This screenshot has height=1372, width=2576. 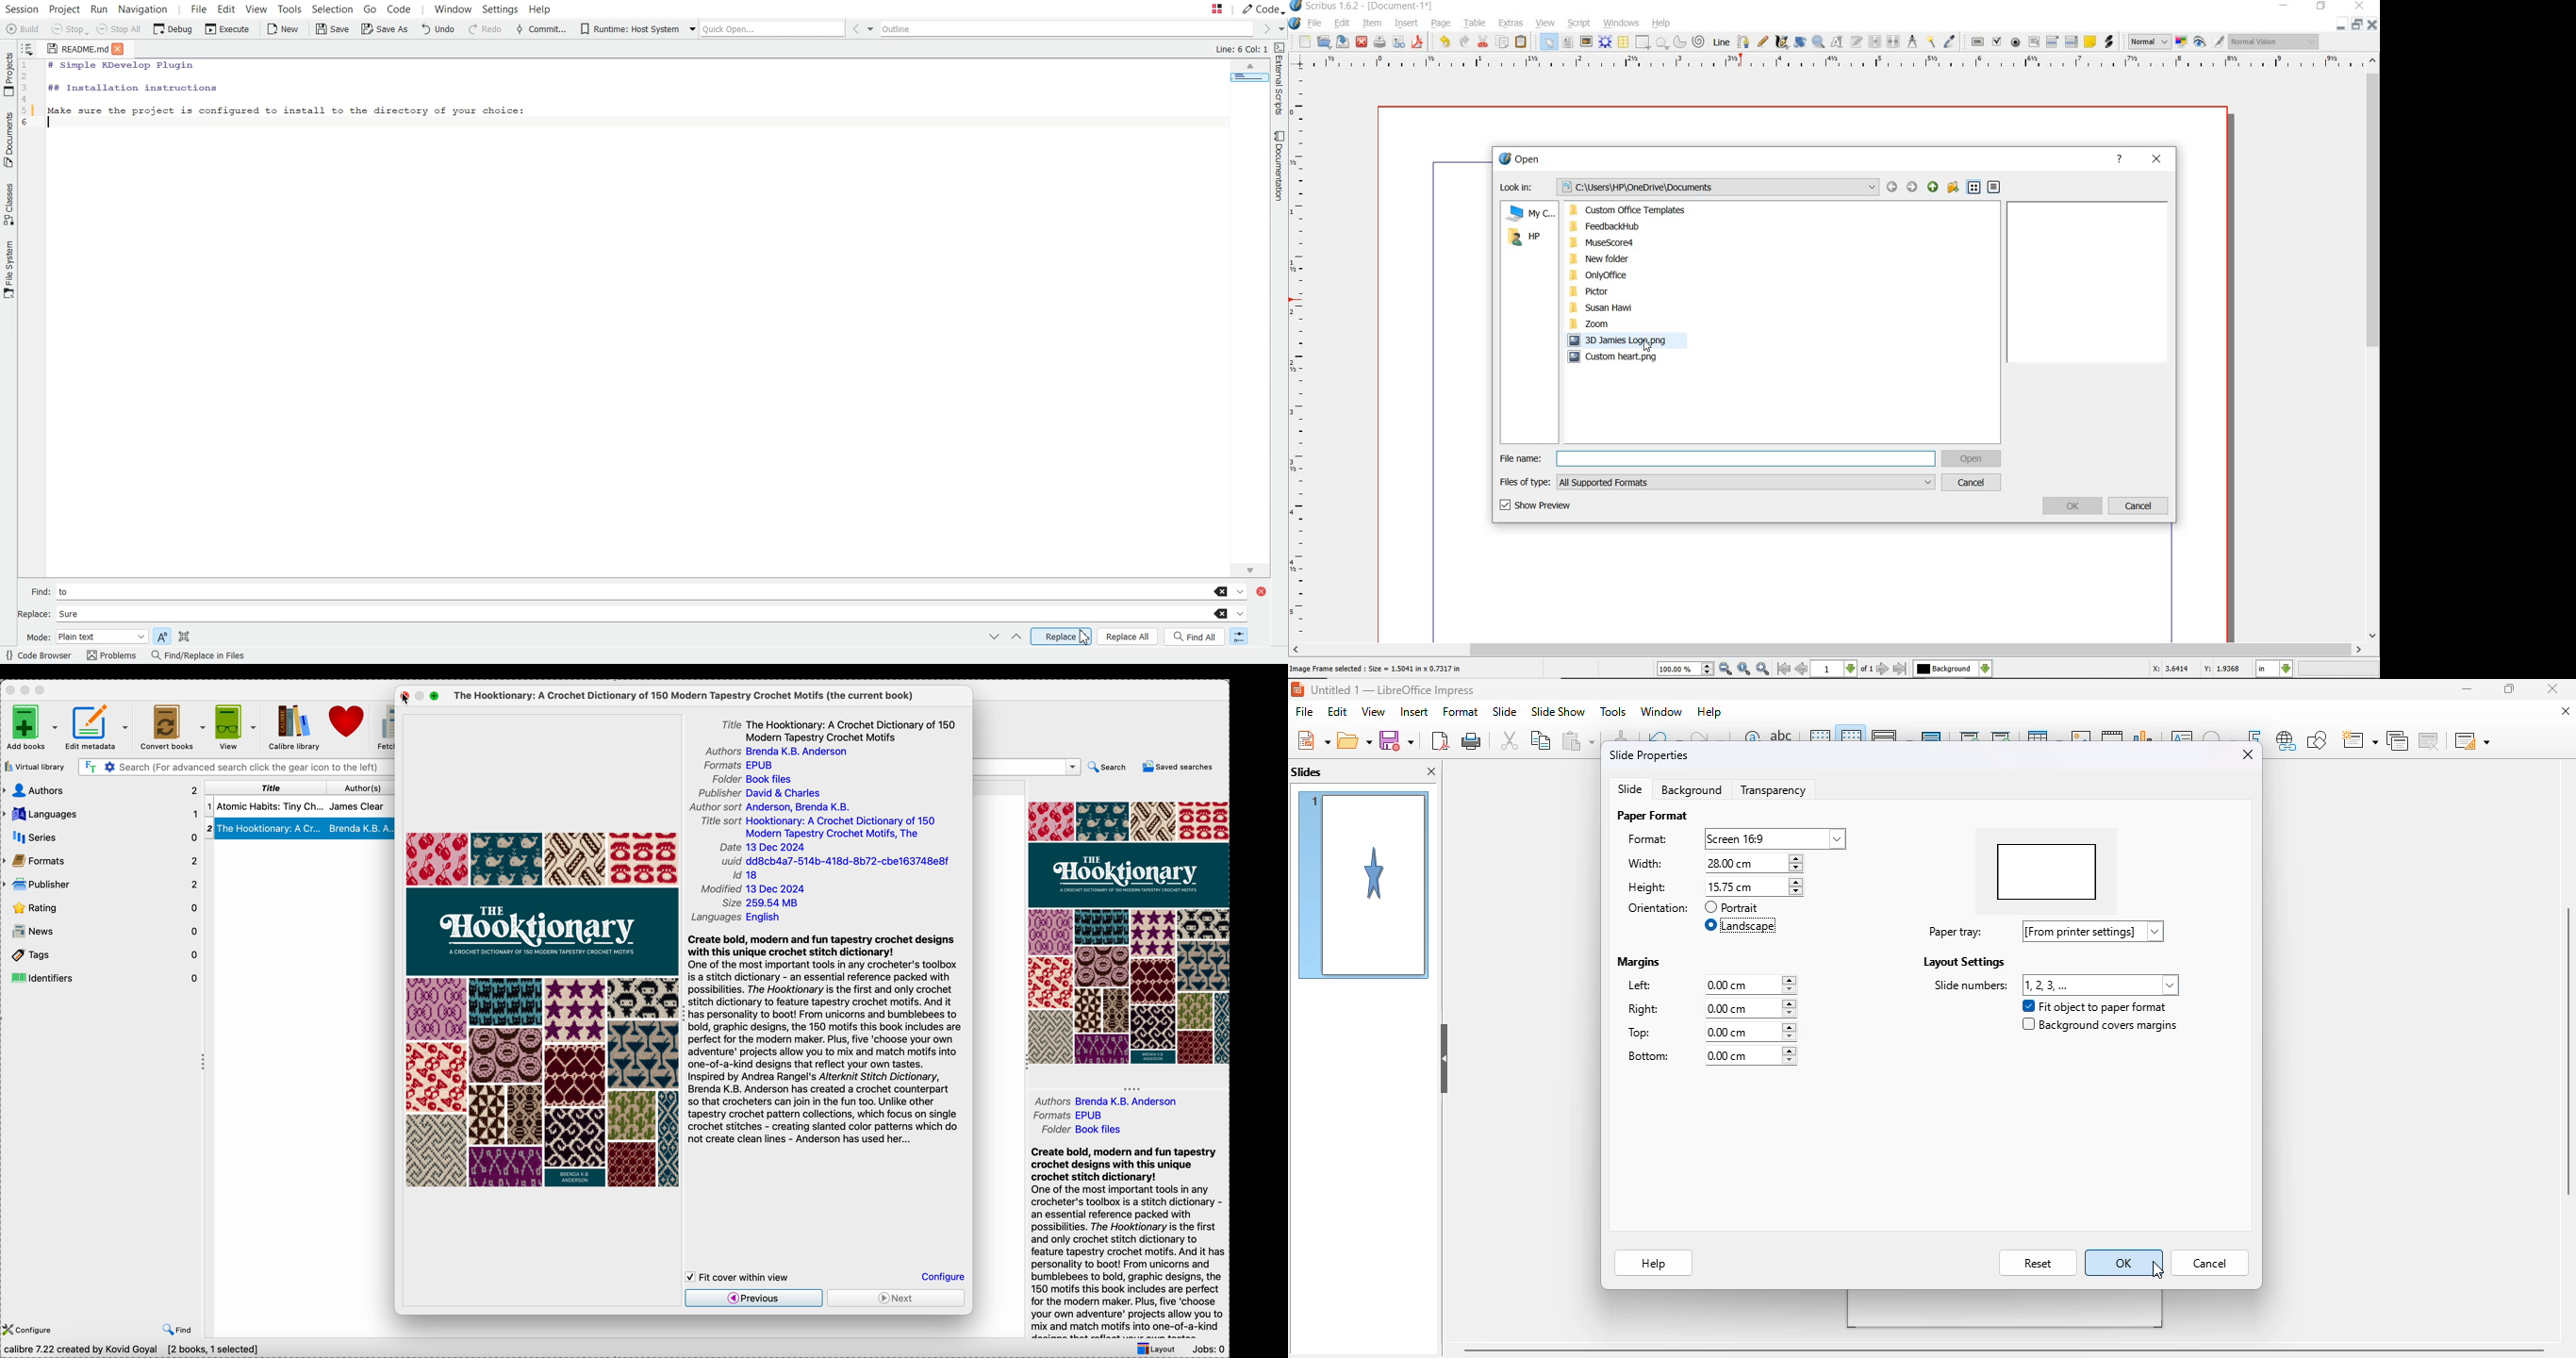 I want to click on up, so click(x=1932, y=187).